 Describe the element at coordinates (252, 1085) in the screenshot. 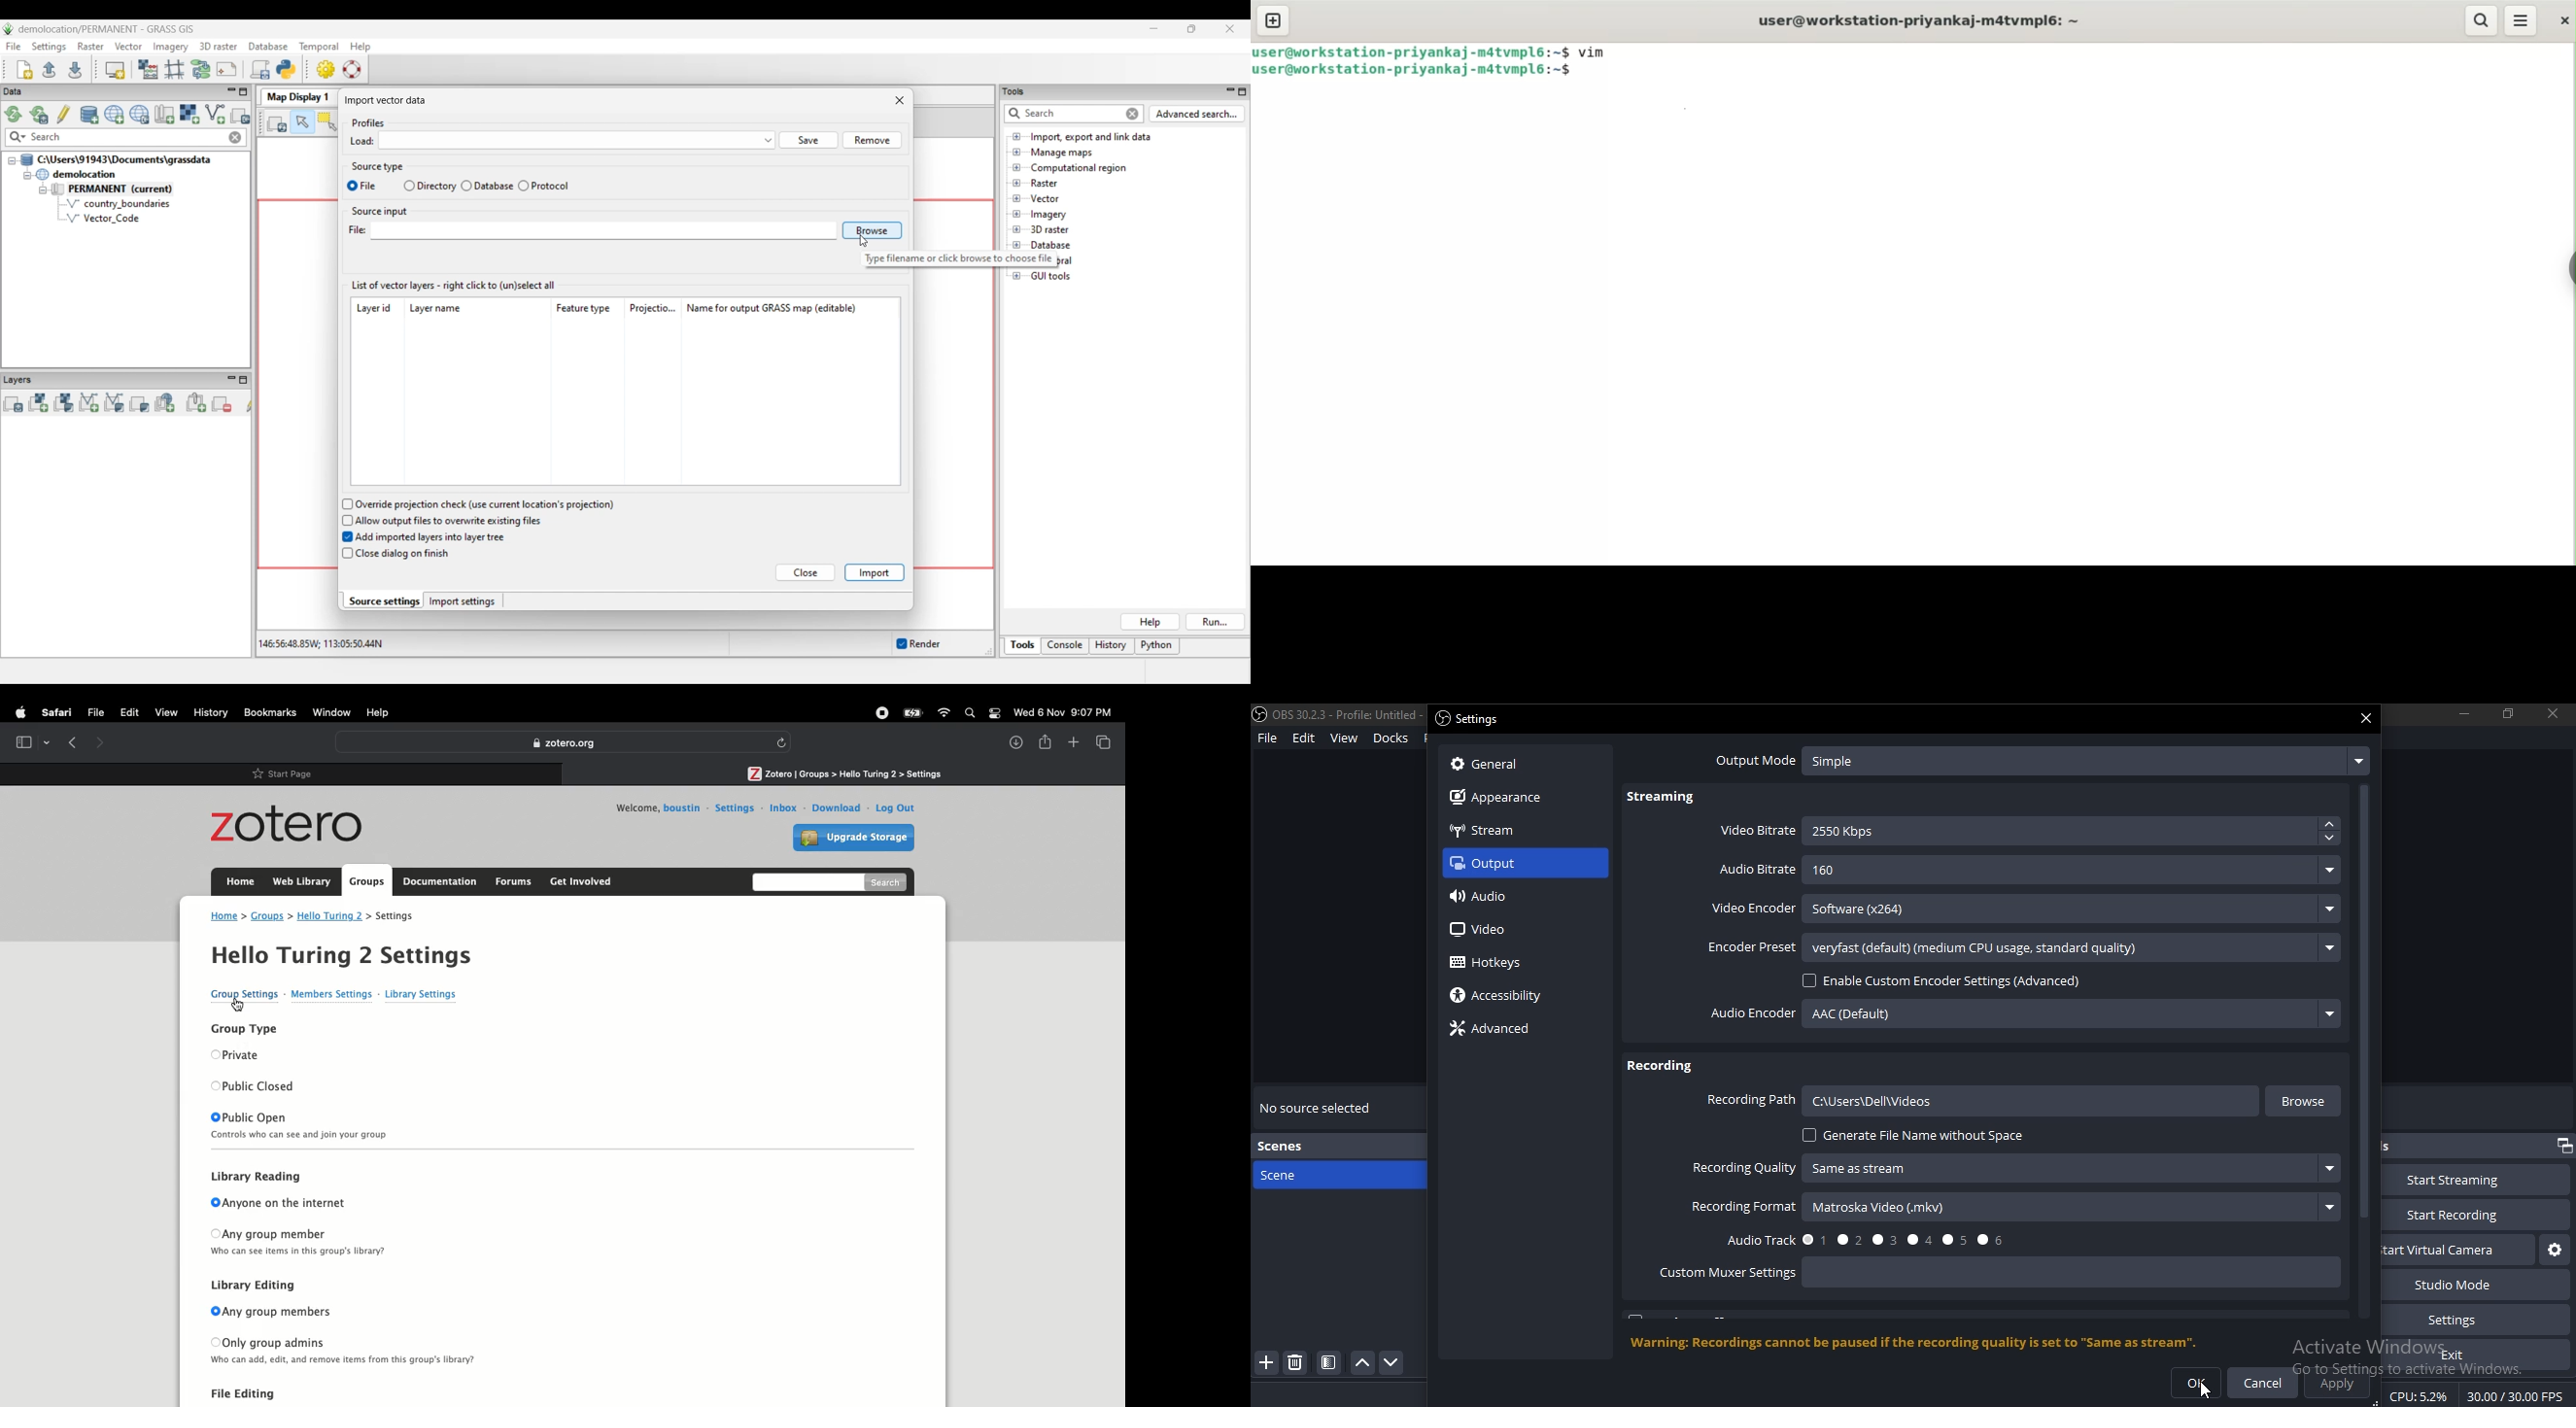

I see `Public closed` at that location.